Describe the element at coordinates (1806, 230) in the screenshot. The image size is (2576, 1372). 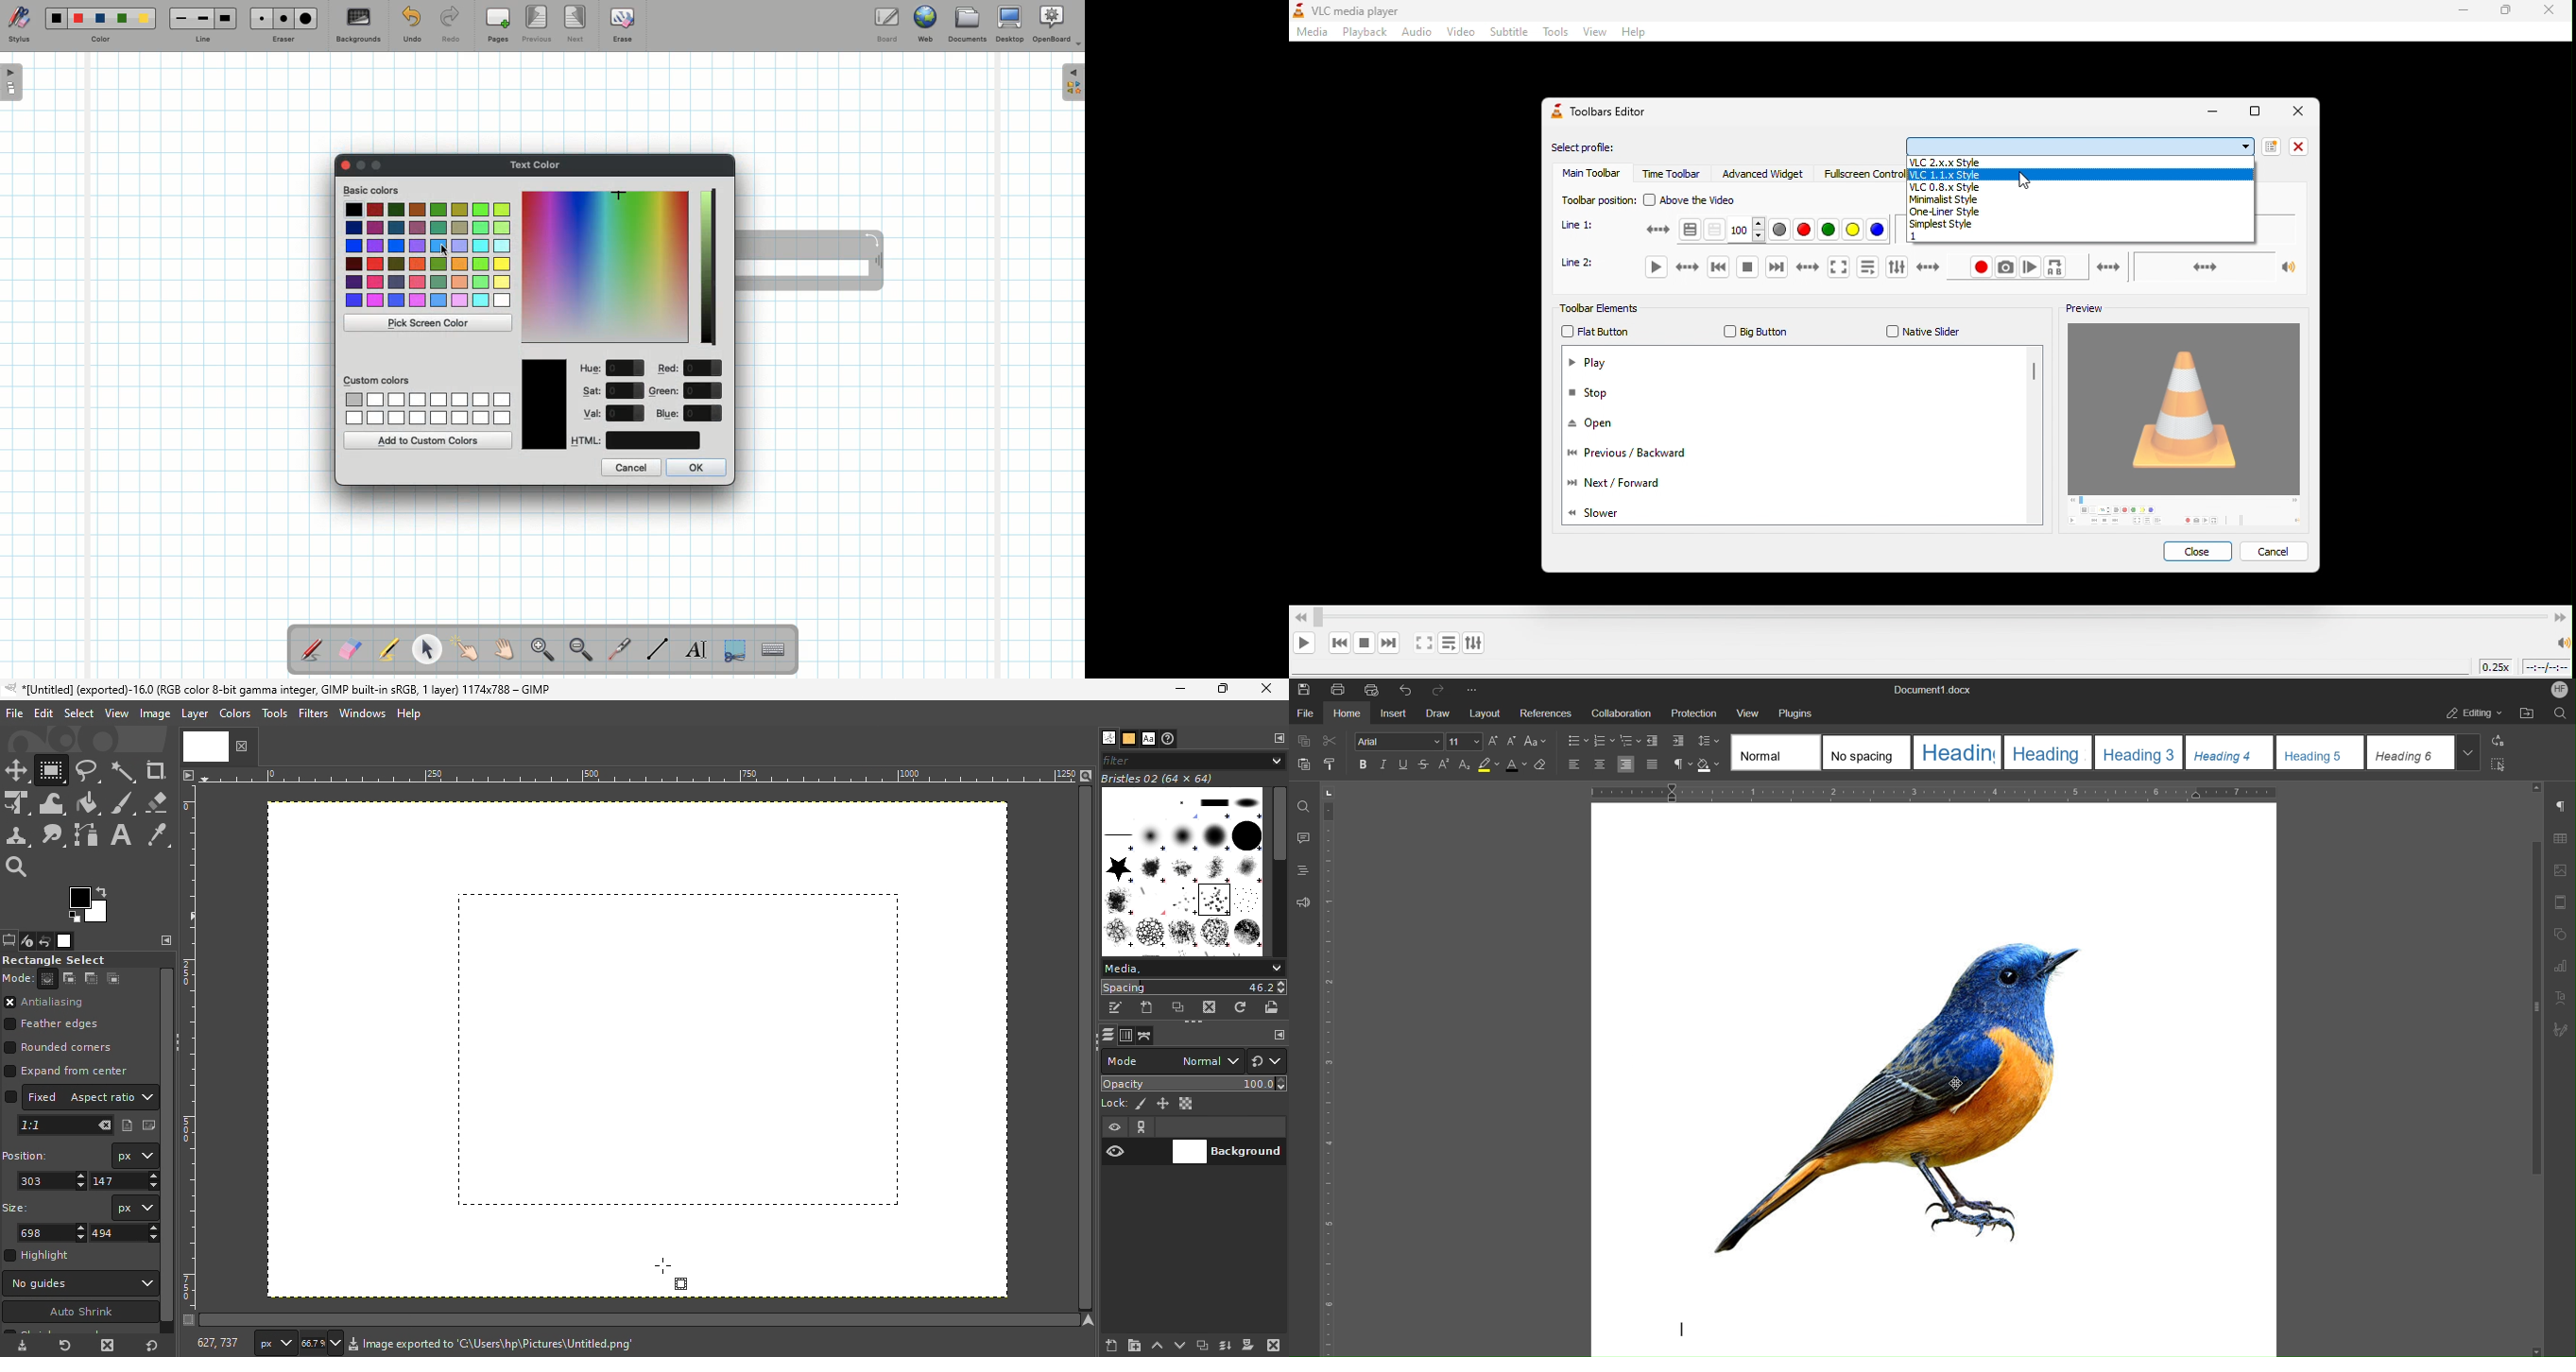
I see `red` at that location.